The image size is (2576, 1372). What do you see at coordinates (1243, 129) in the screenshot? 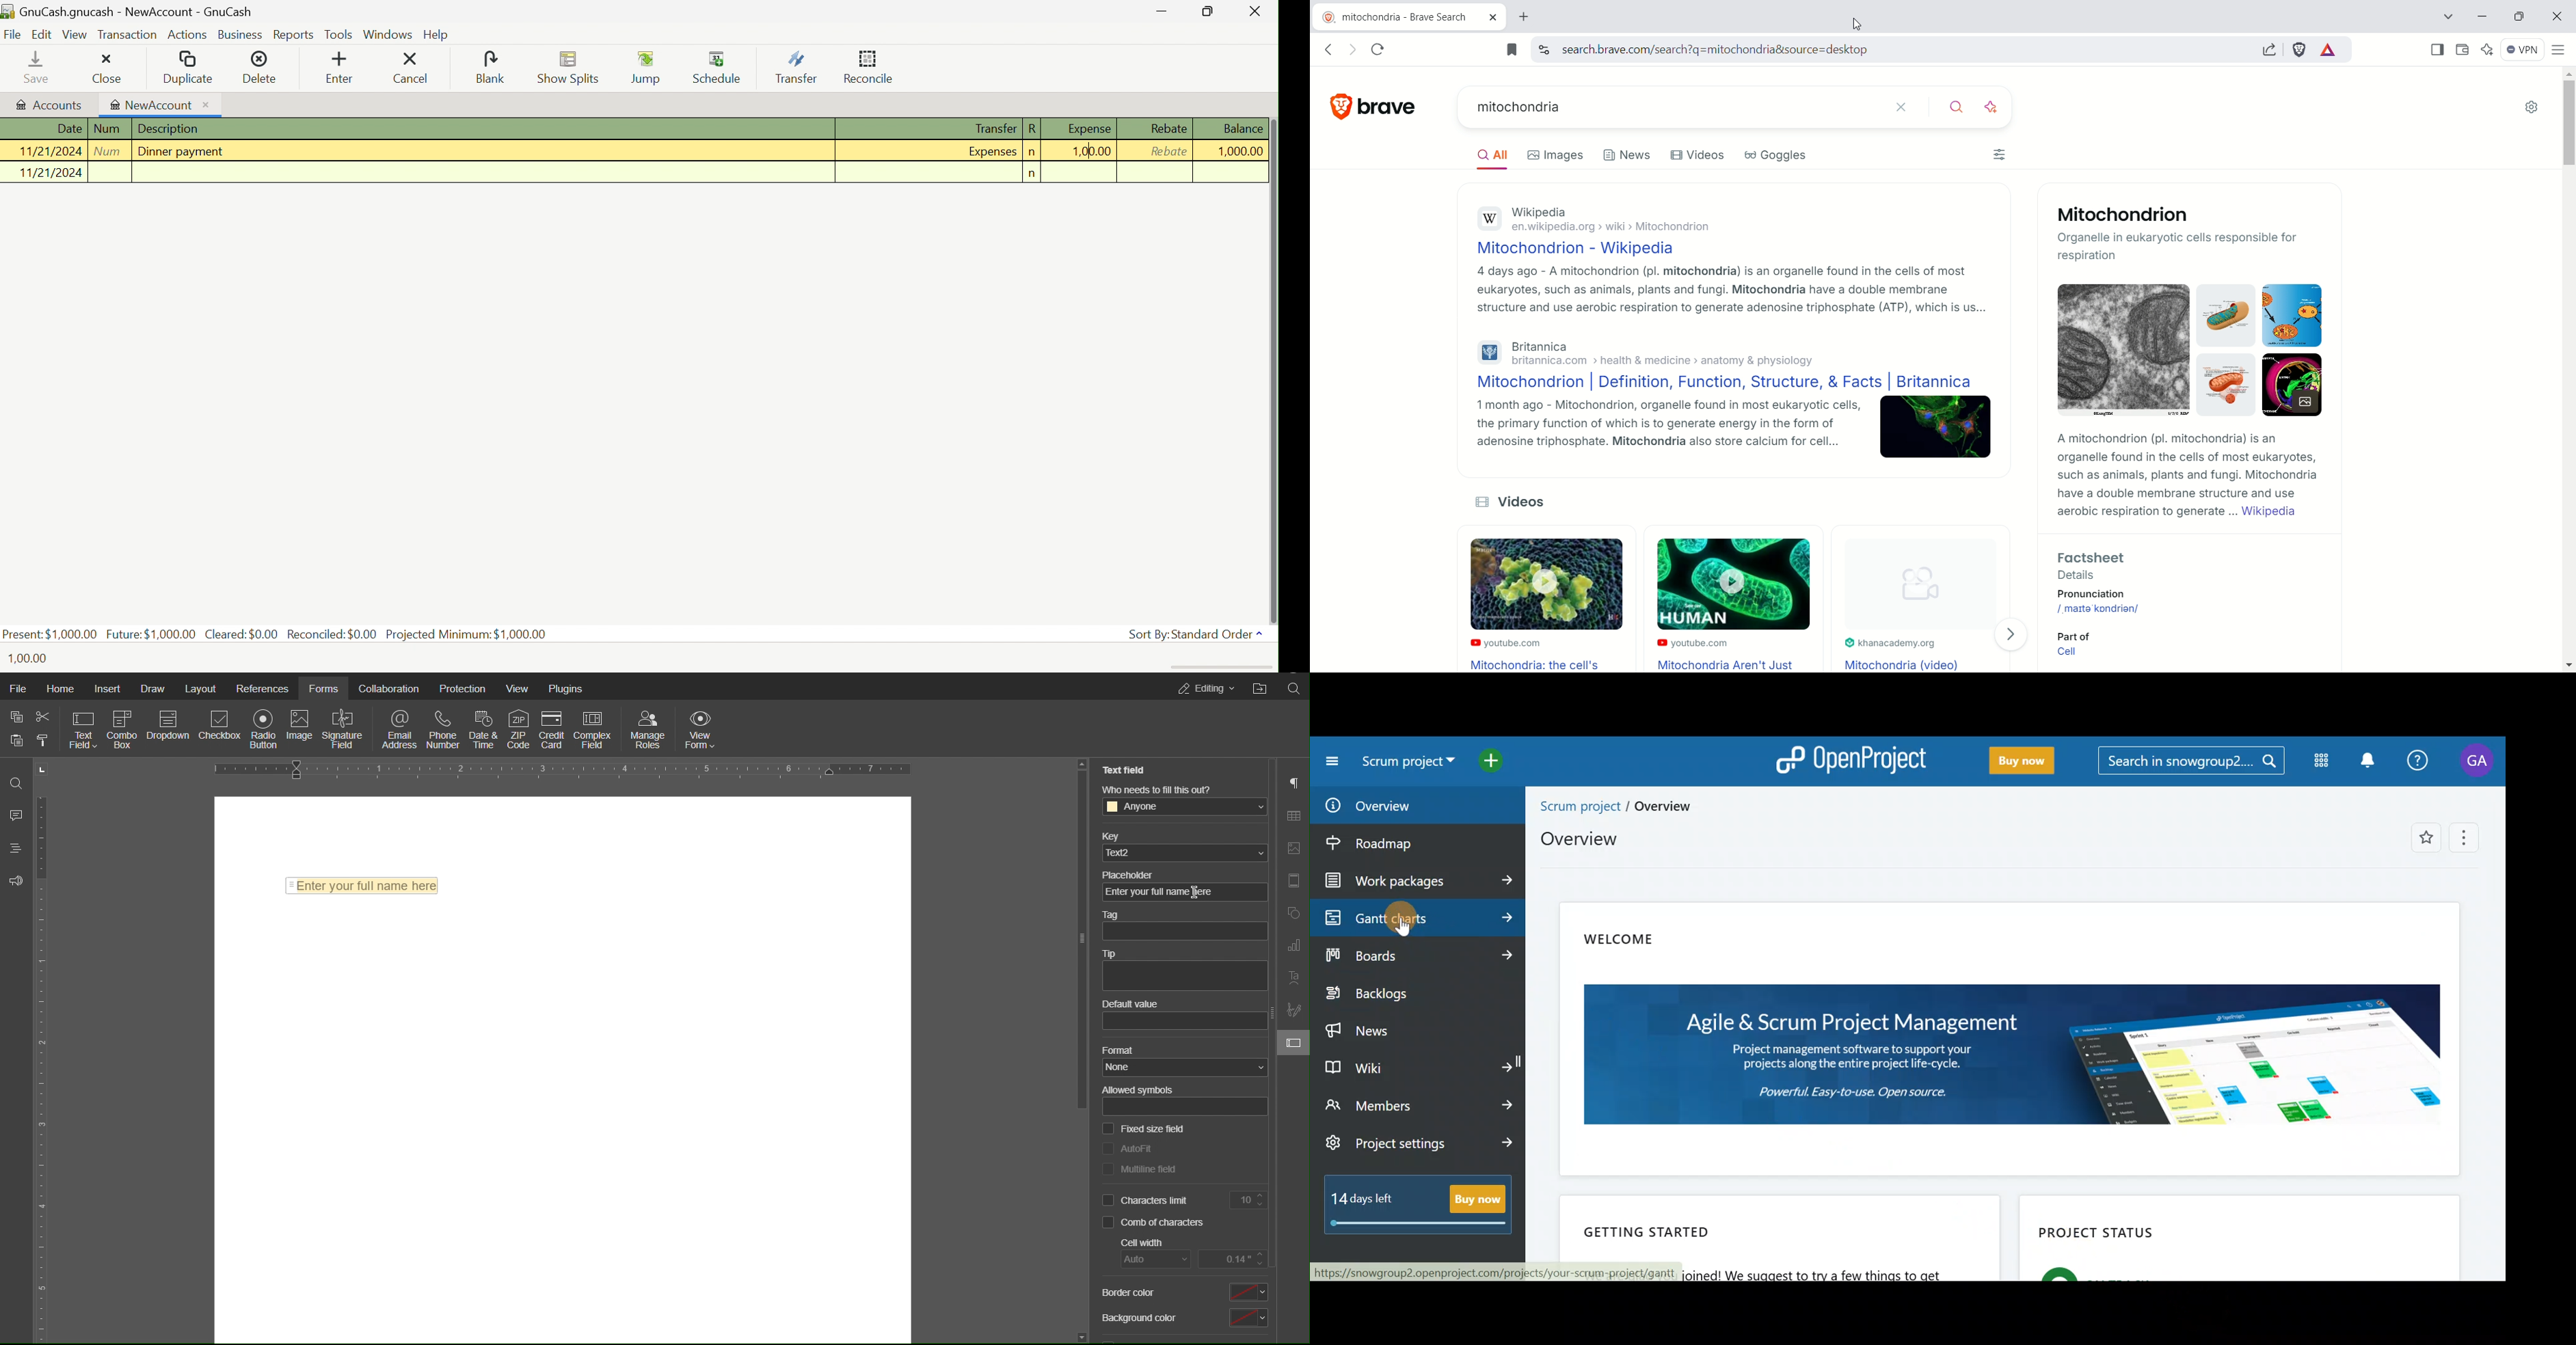
I see `Balance` at bounding box center [1243, 129].